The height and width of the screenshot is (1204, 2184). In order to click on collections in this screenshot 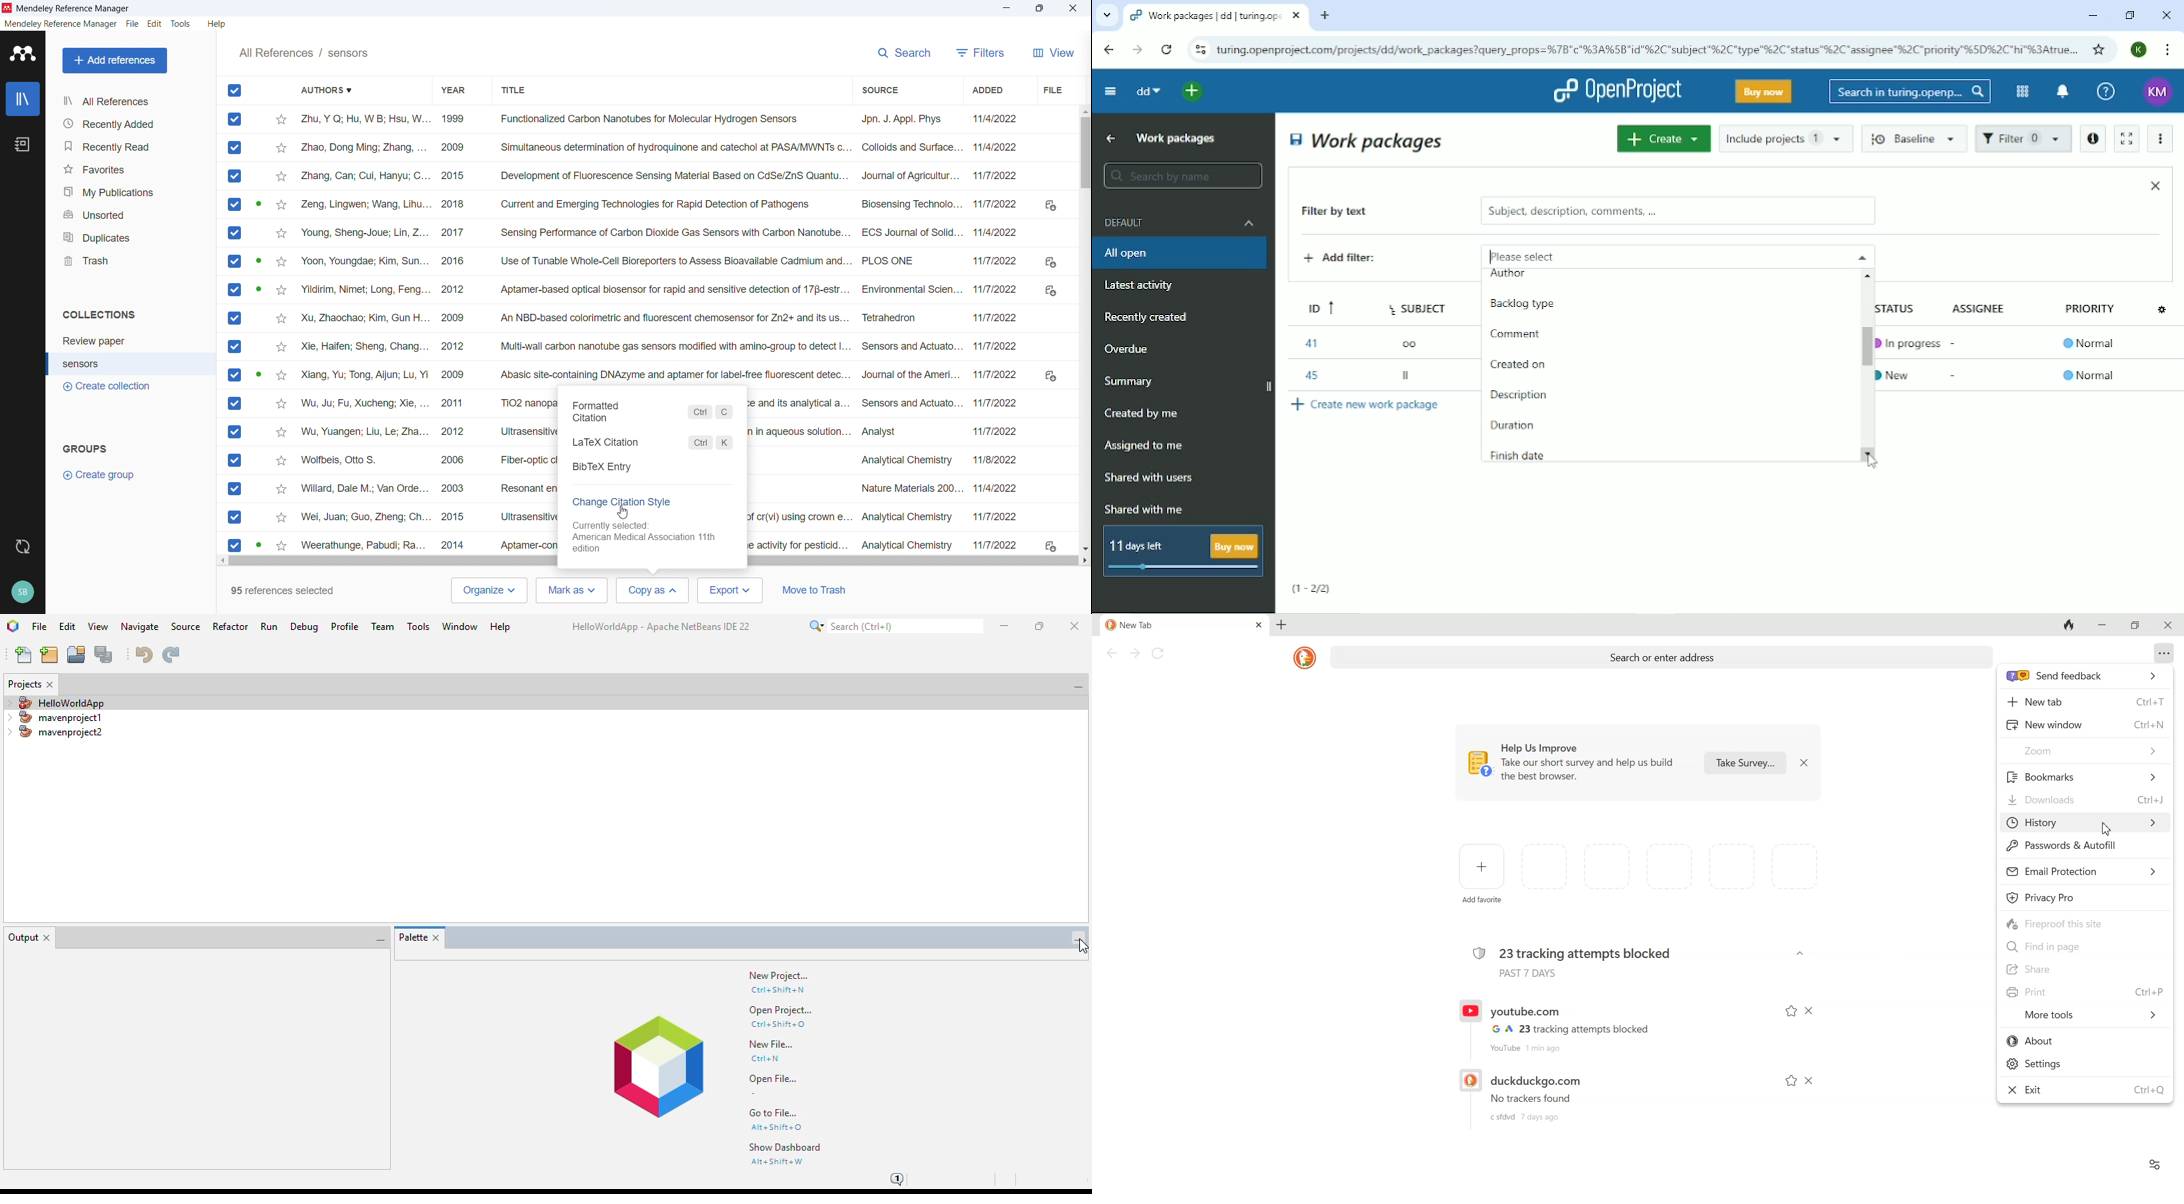, I will do `click(98, 314)`.